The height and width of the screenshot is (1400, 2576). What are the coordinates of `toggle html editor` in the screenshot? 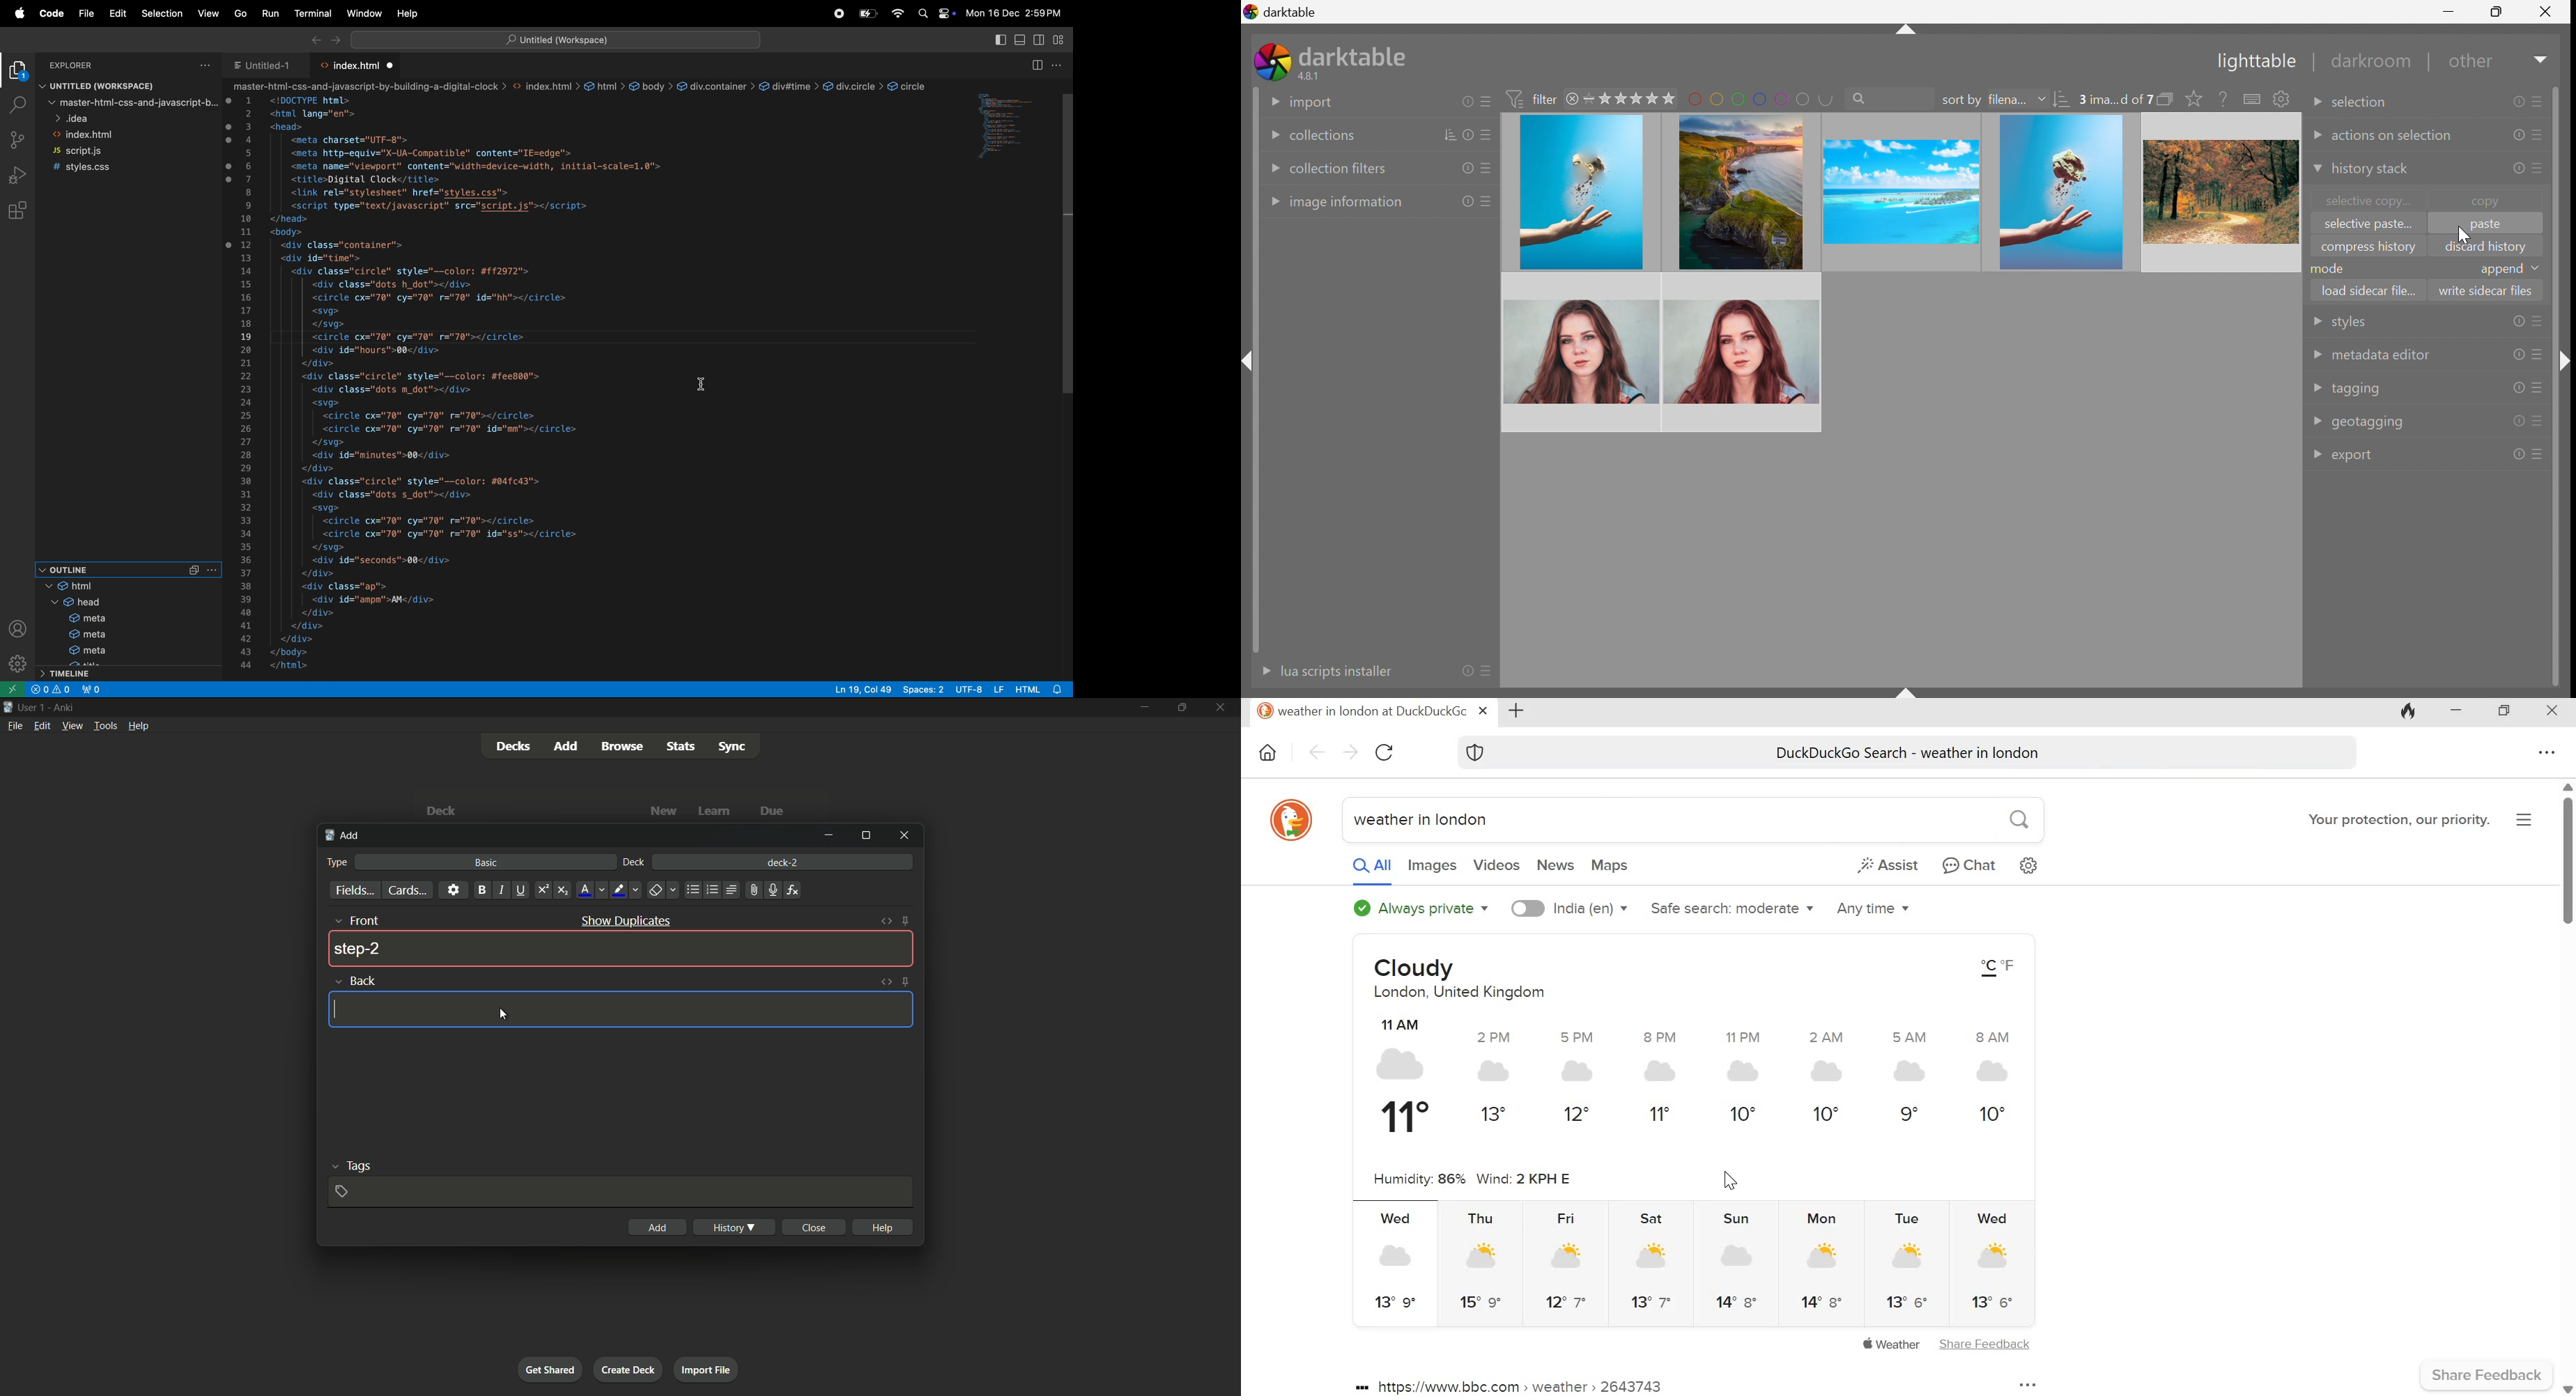 It's located at (889, 920).